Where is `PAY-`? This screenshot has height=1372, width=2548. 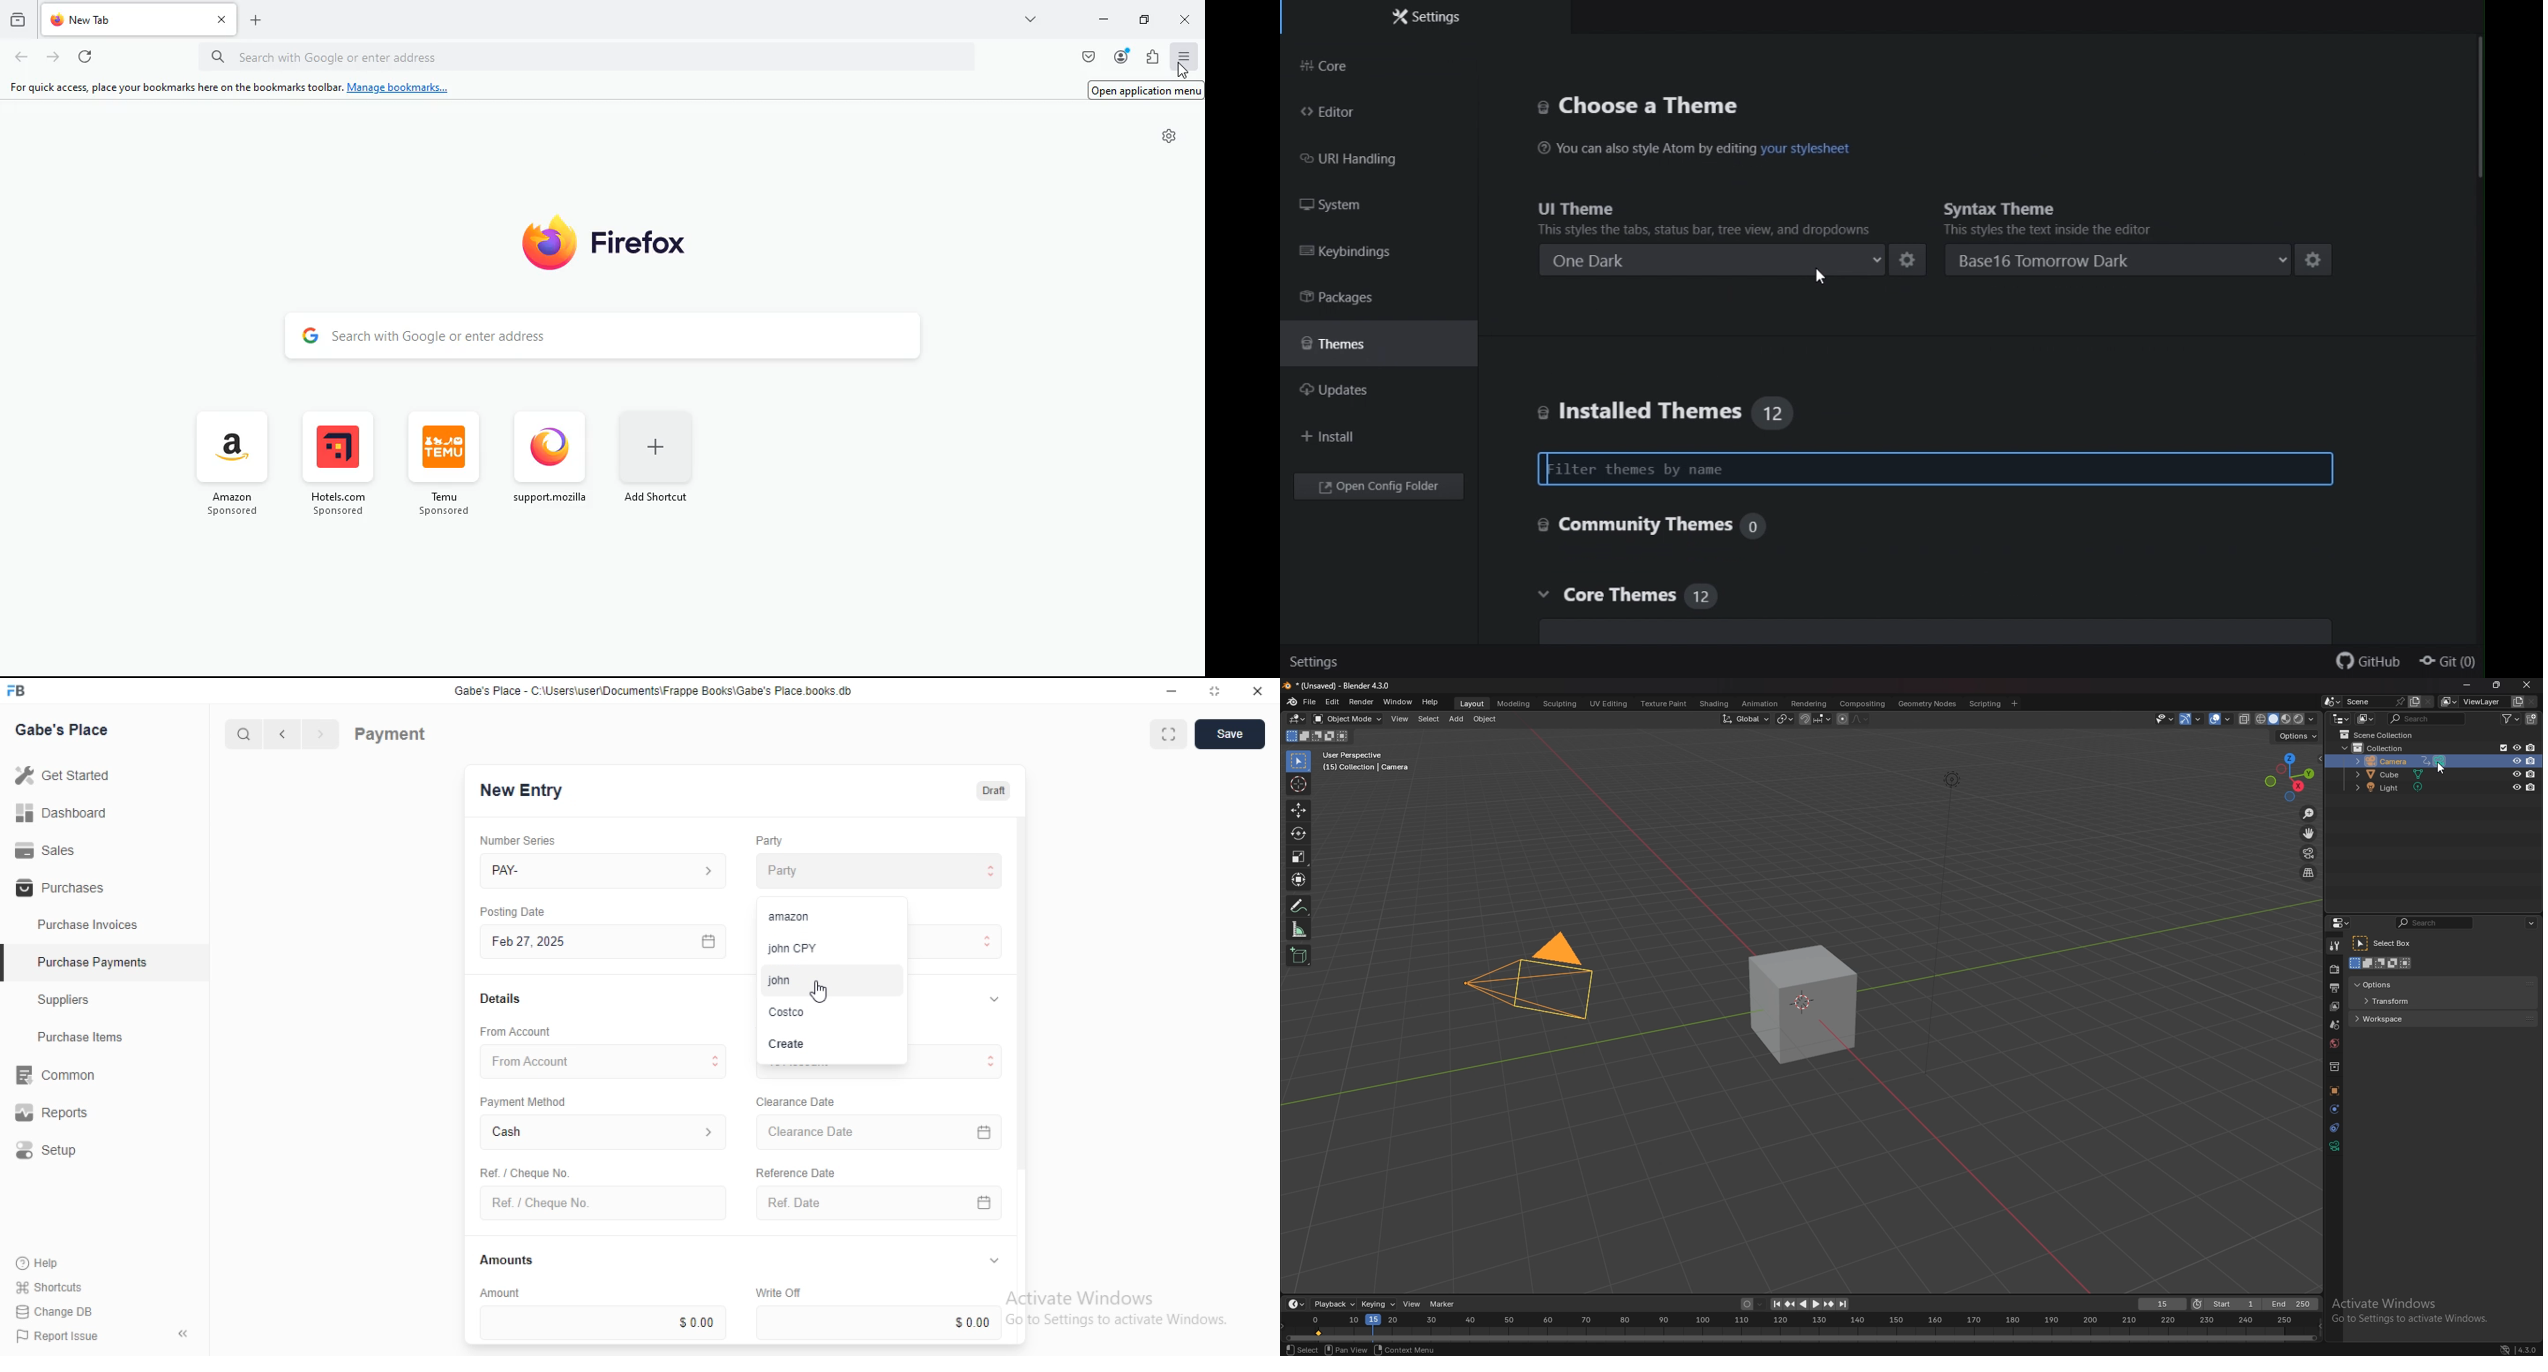
PAY- is located at coordinates (605, 871).